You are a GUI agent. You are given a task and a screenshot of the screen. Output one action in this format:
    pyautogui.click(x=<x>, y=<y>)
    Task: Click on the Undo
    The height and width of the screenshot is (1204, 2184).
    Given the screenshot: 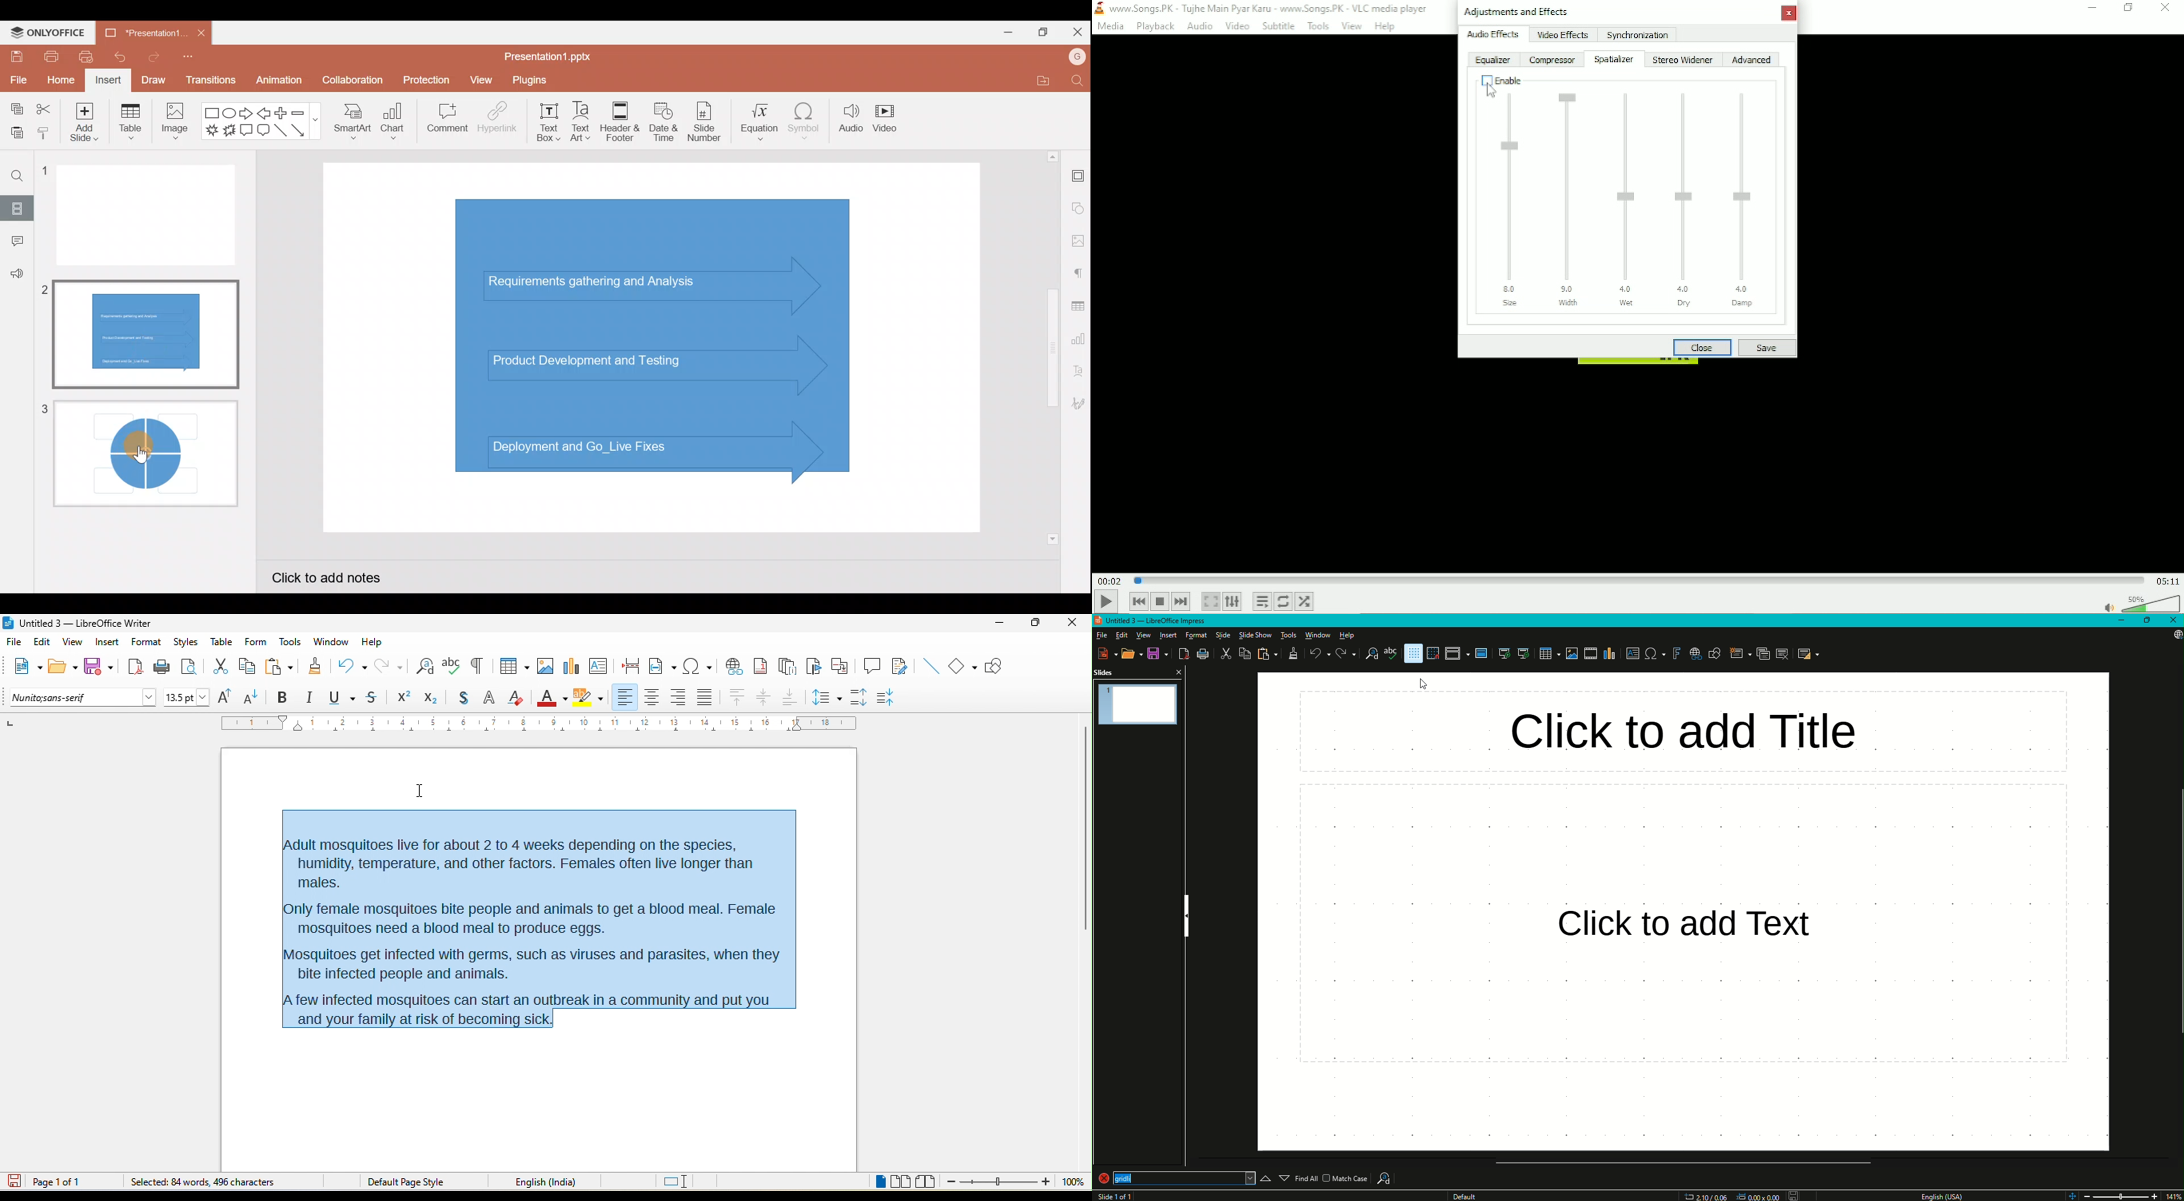 What is the action you would take?
    pyautogui.click(x=118, y=57)
    